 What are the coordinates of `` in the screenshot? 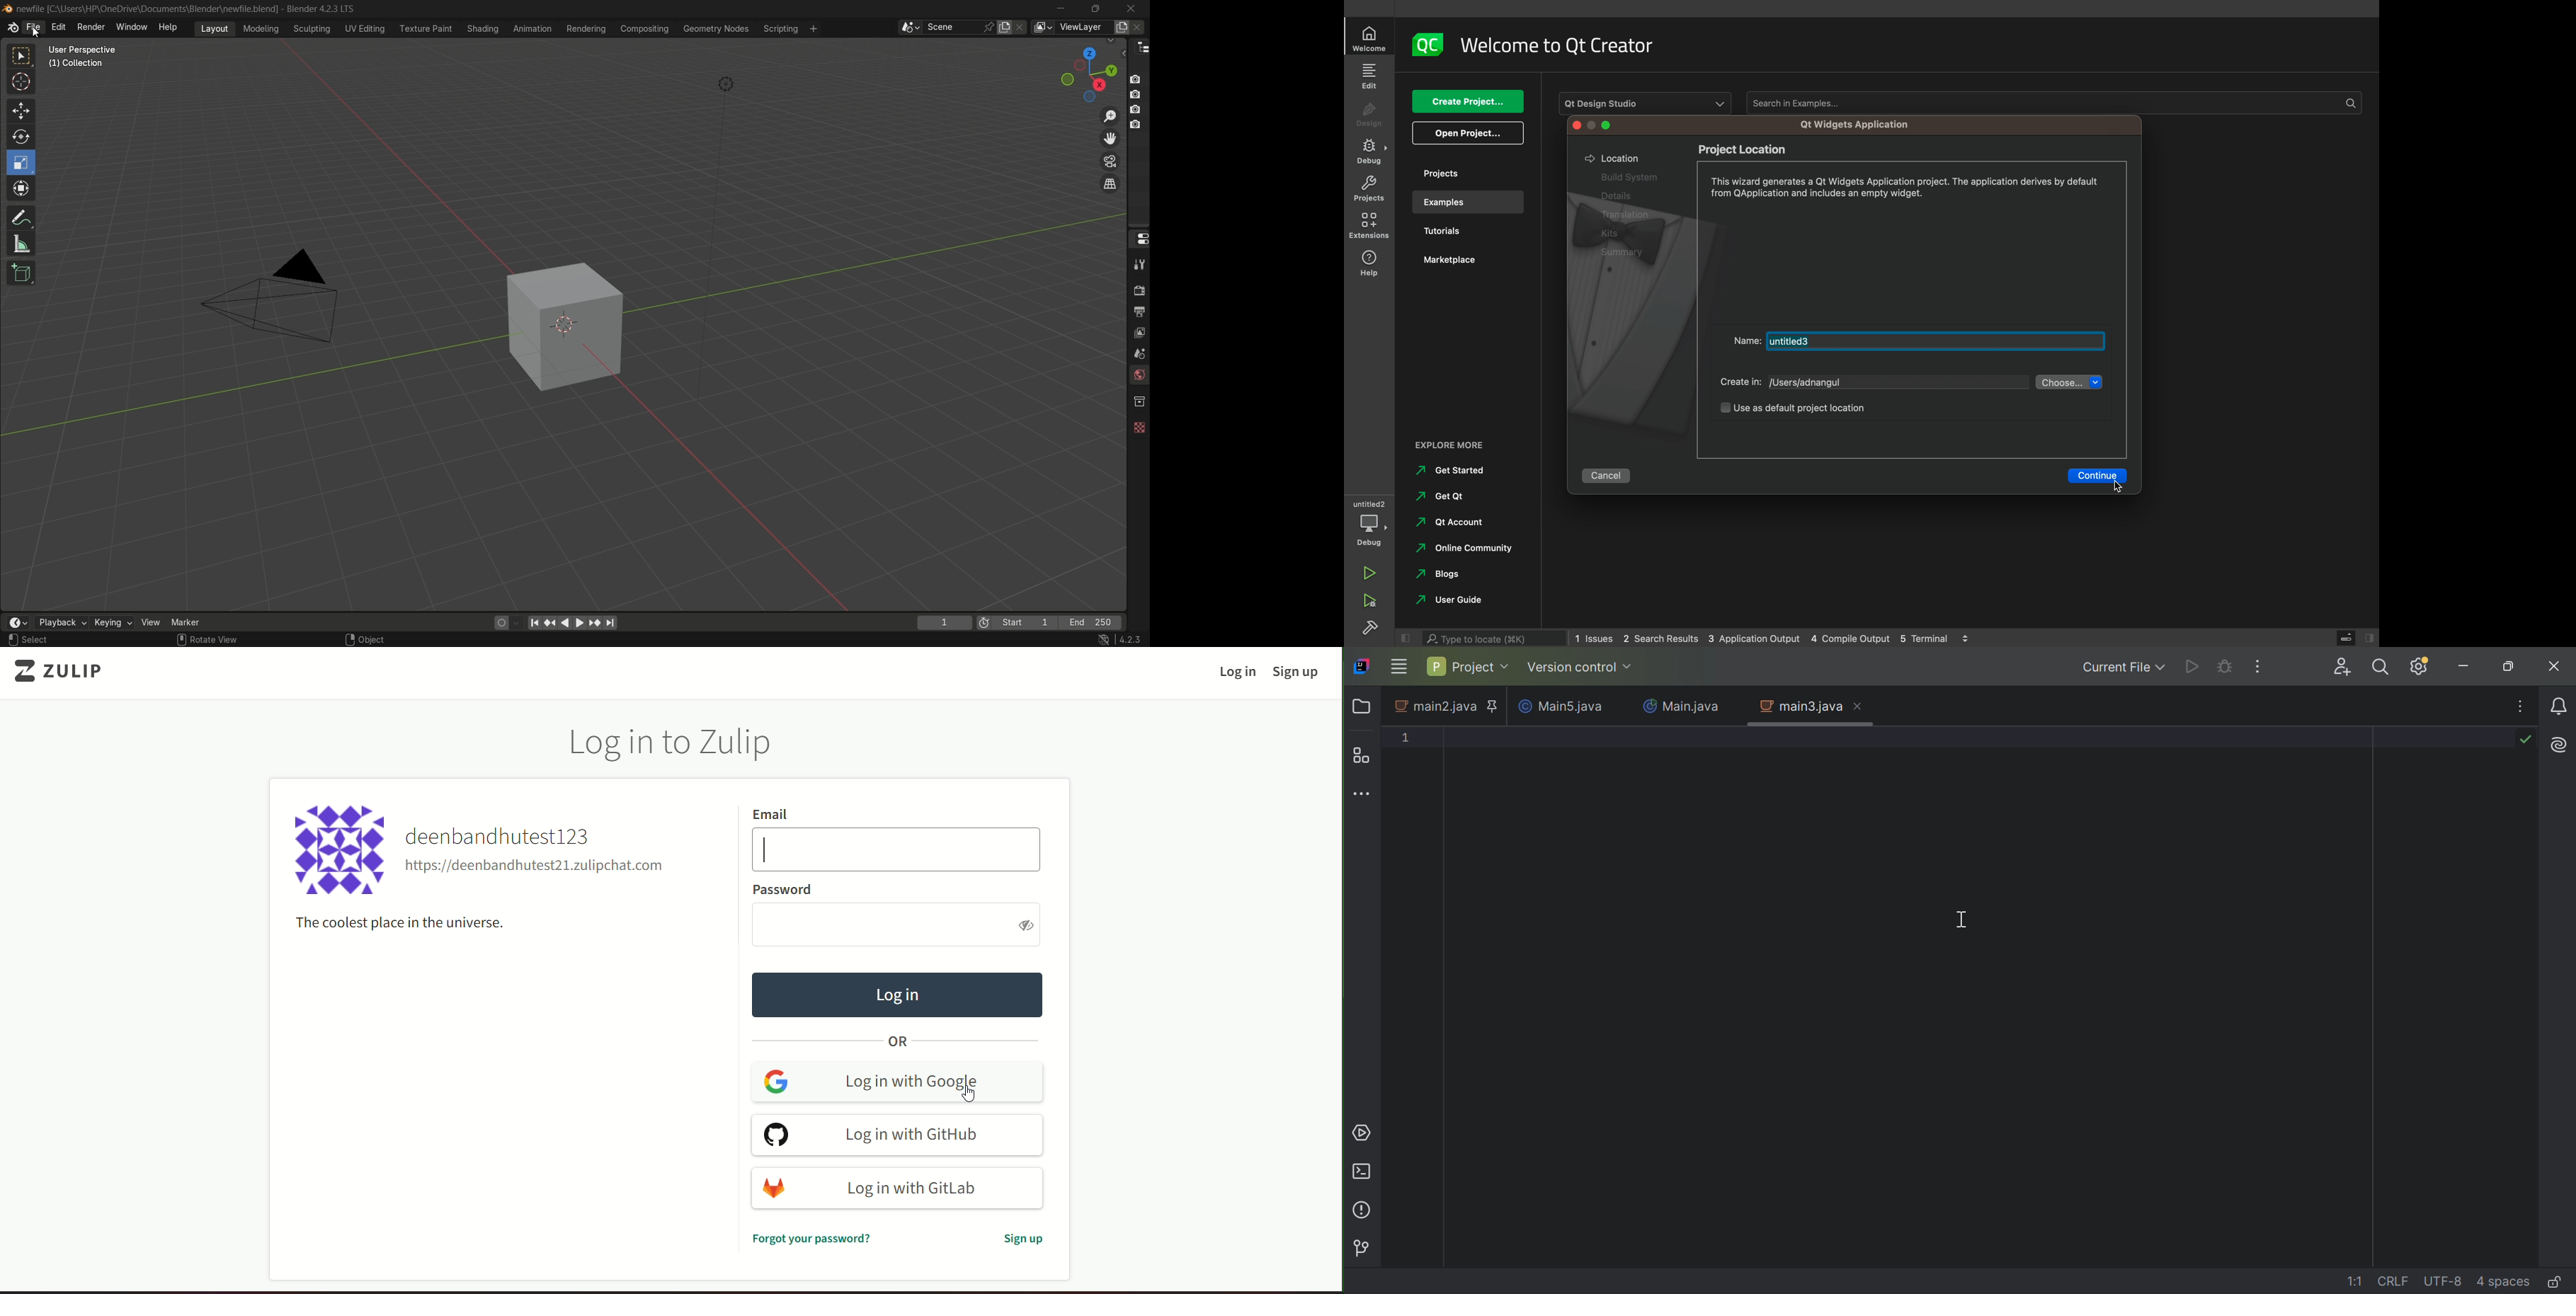 It's located at (1451, 471).